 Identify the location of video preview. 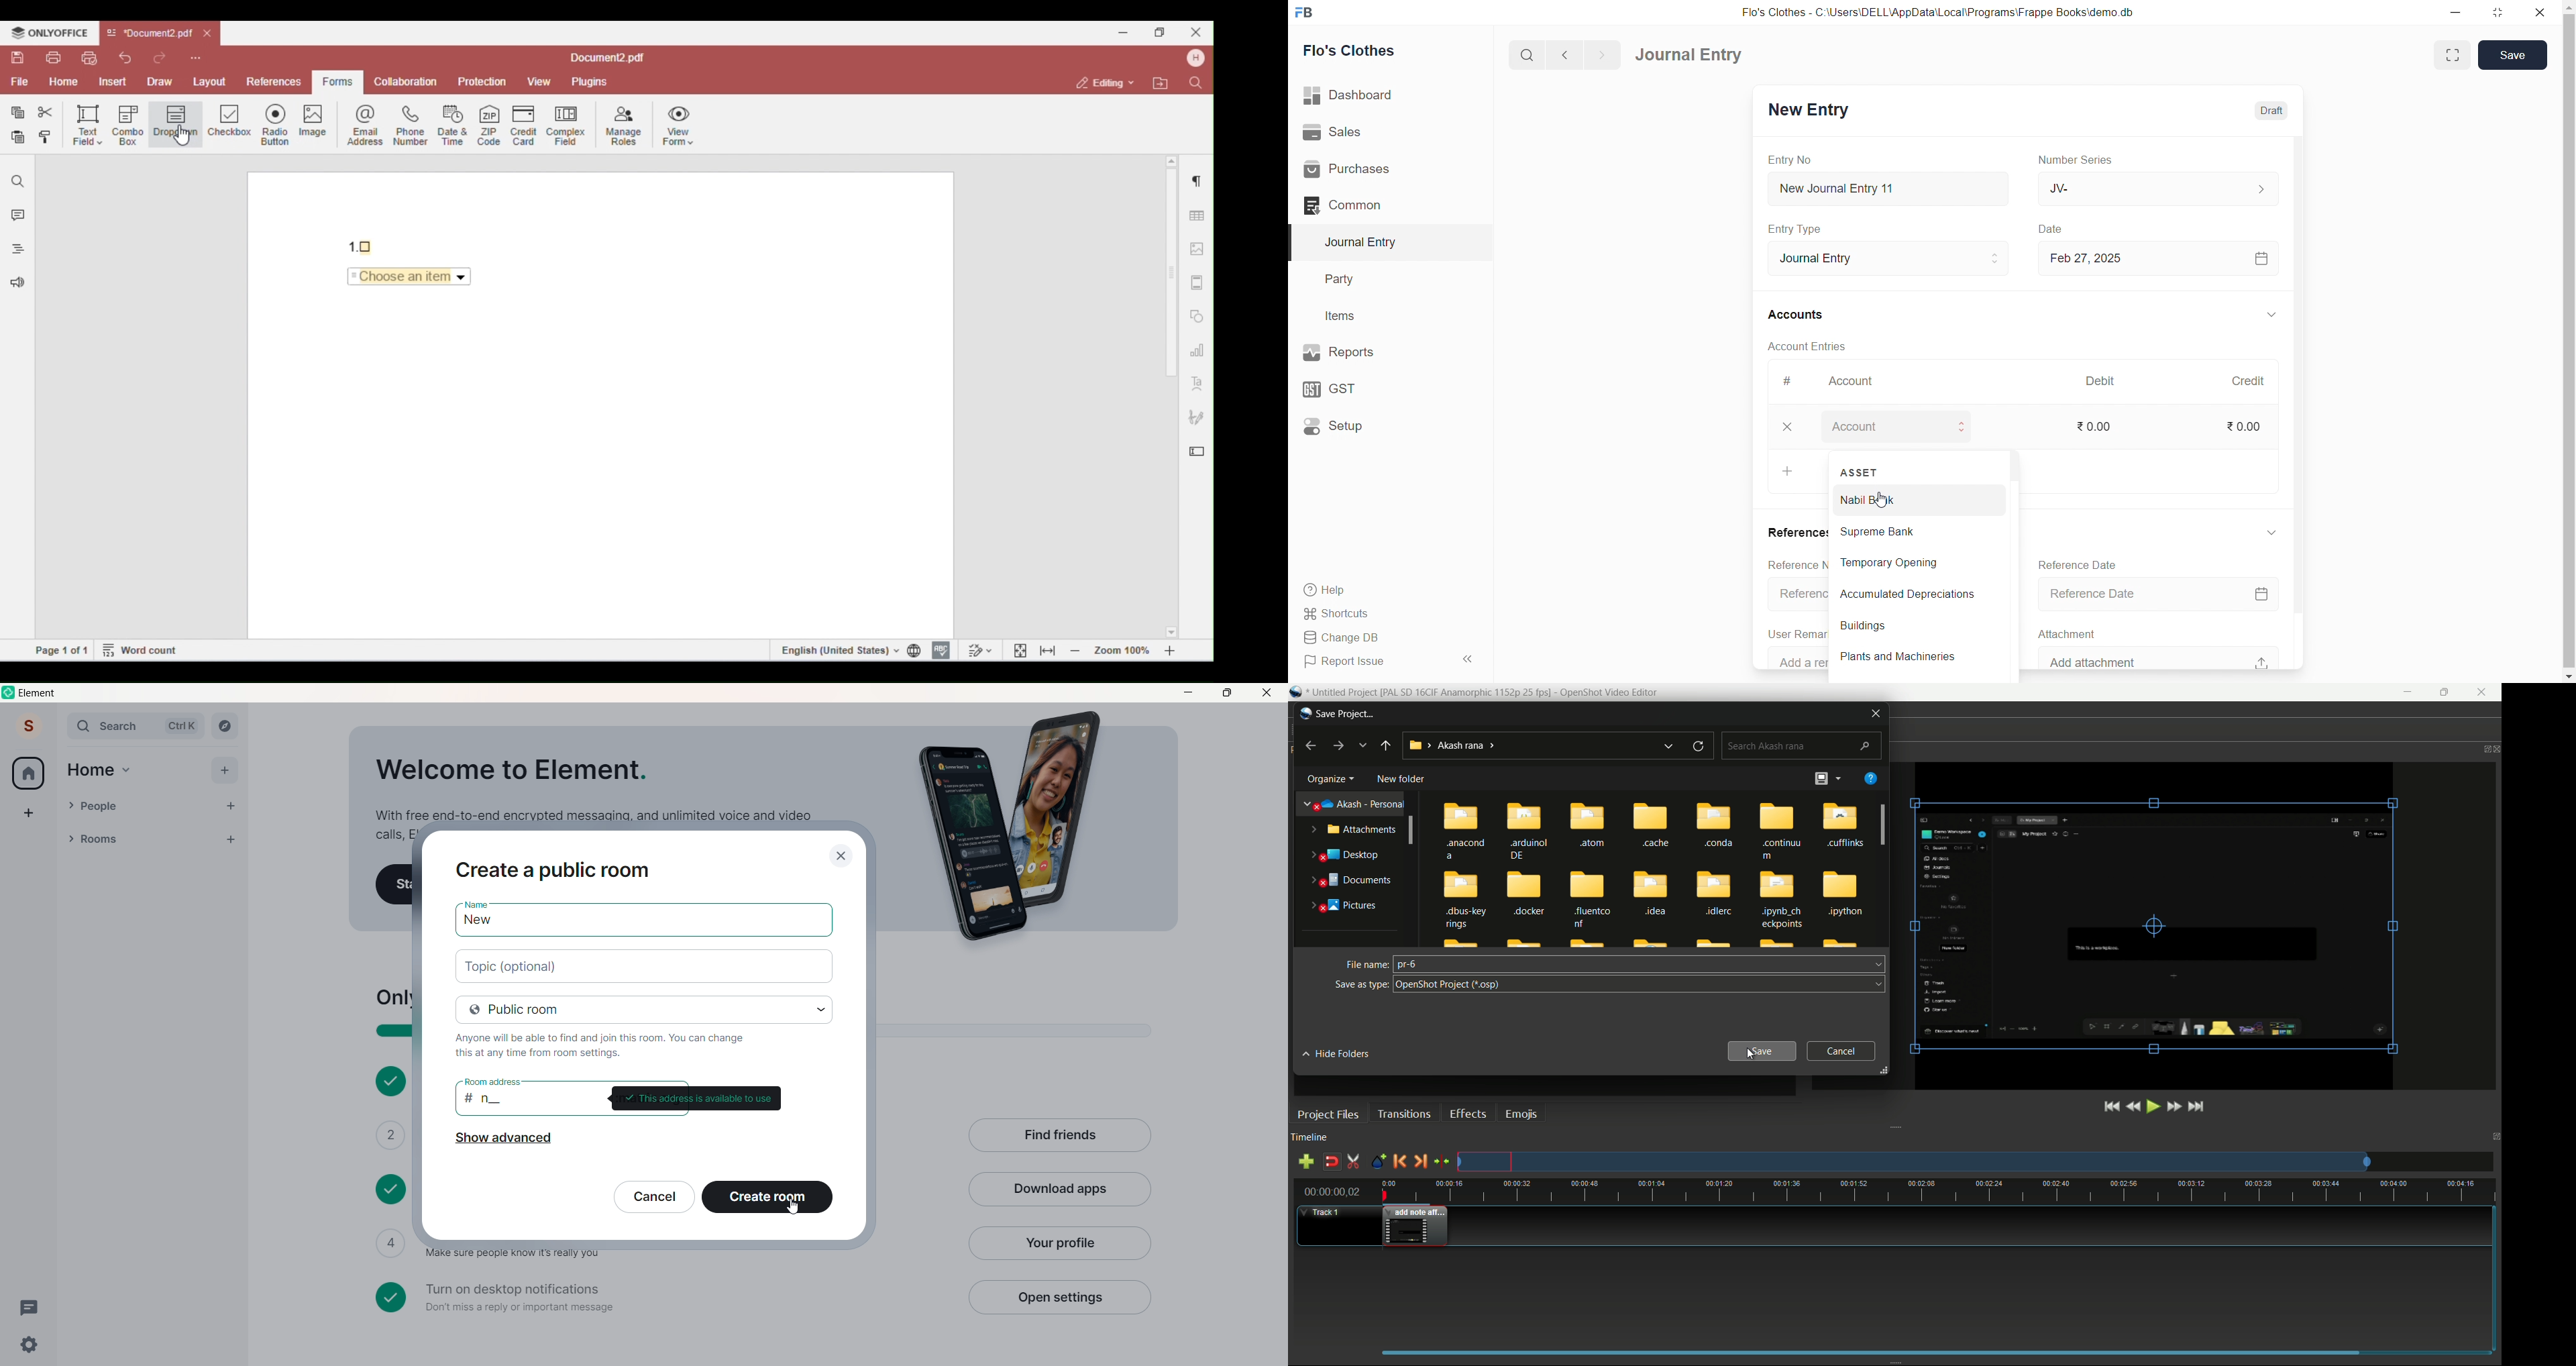
(2152, 925).